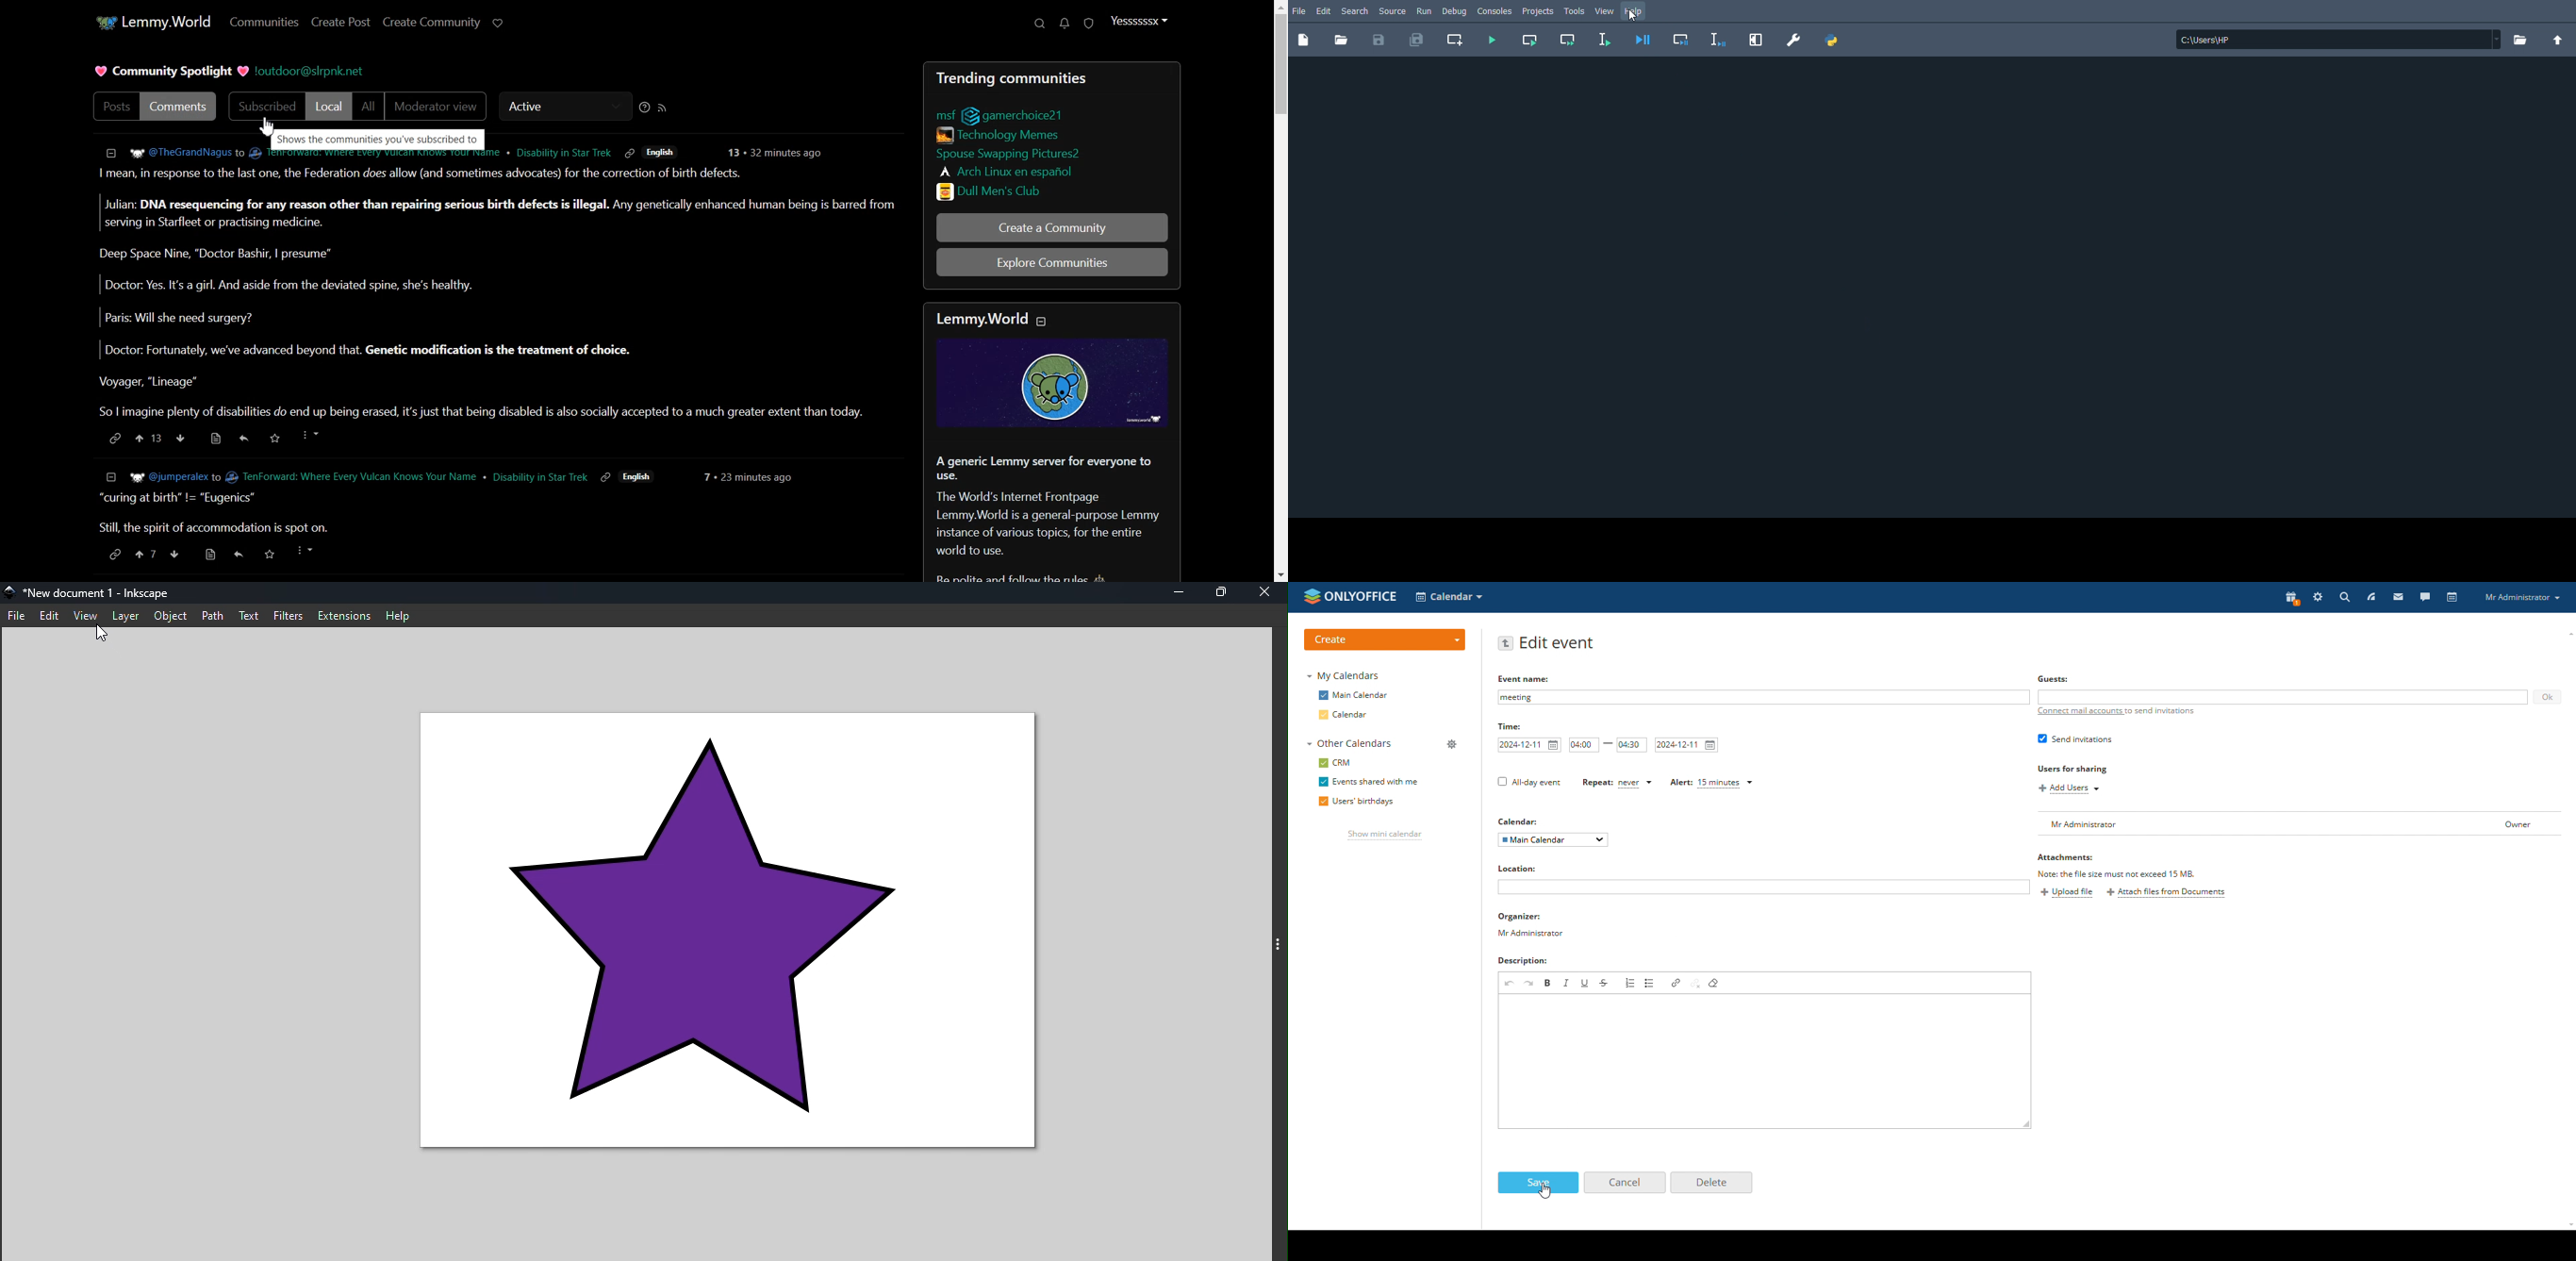 This screenshot has height=1288, width=2576. I want to click on link, so click(113, 440).